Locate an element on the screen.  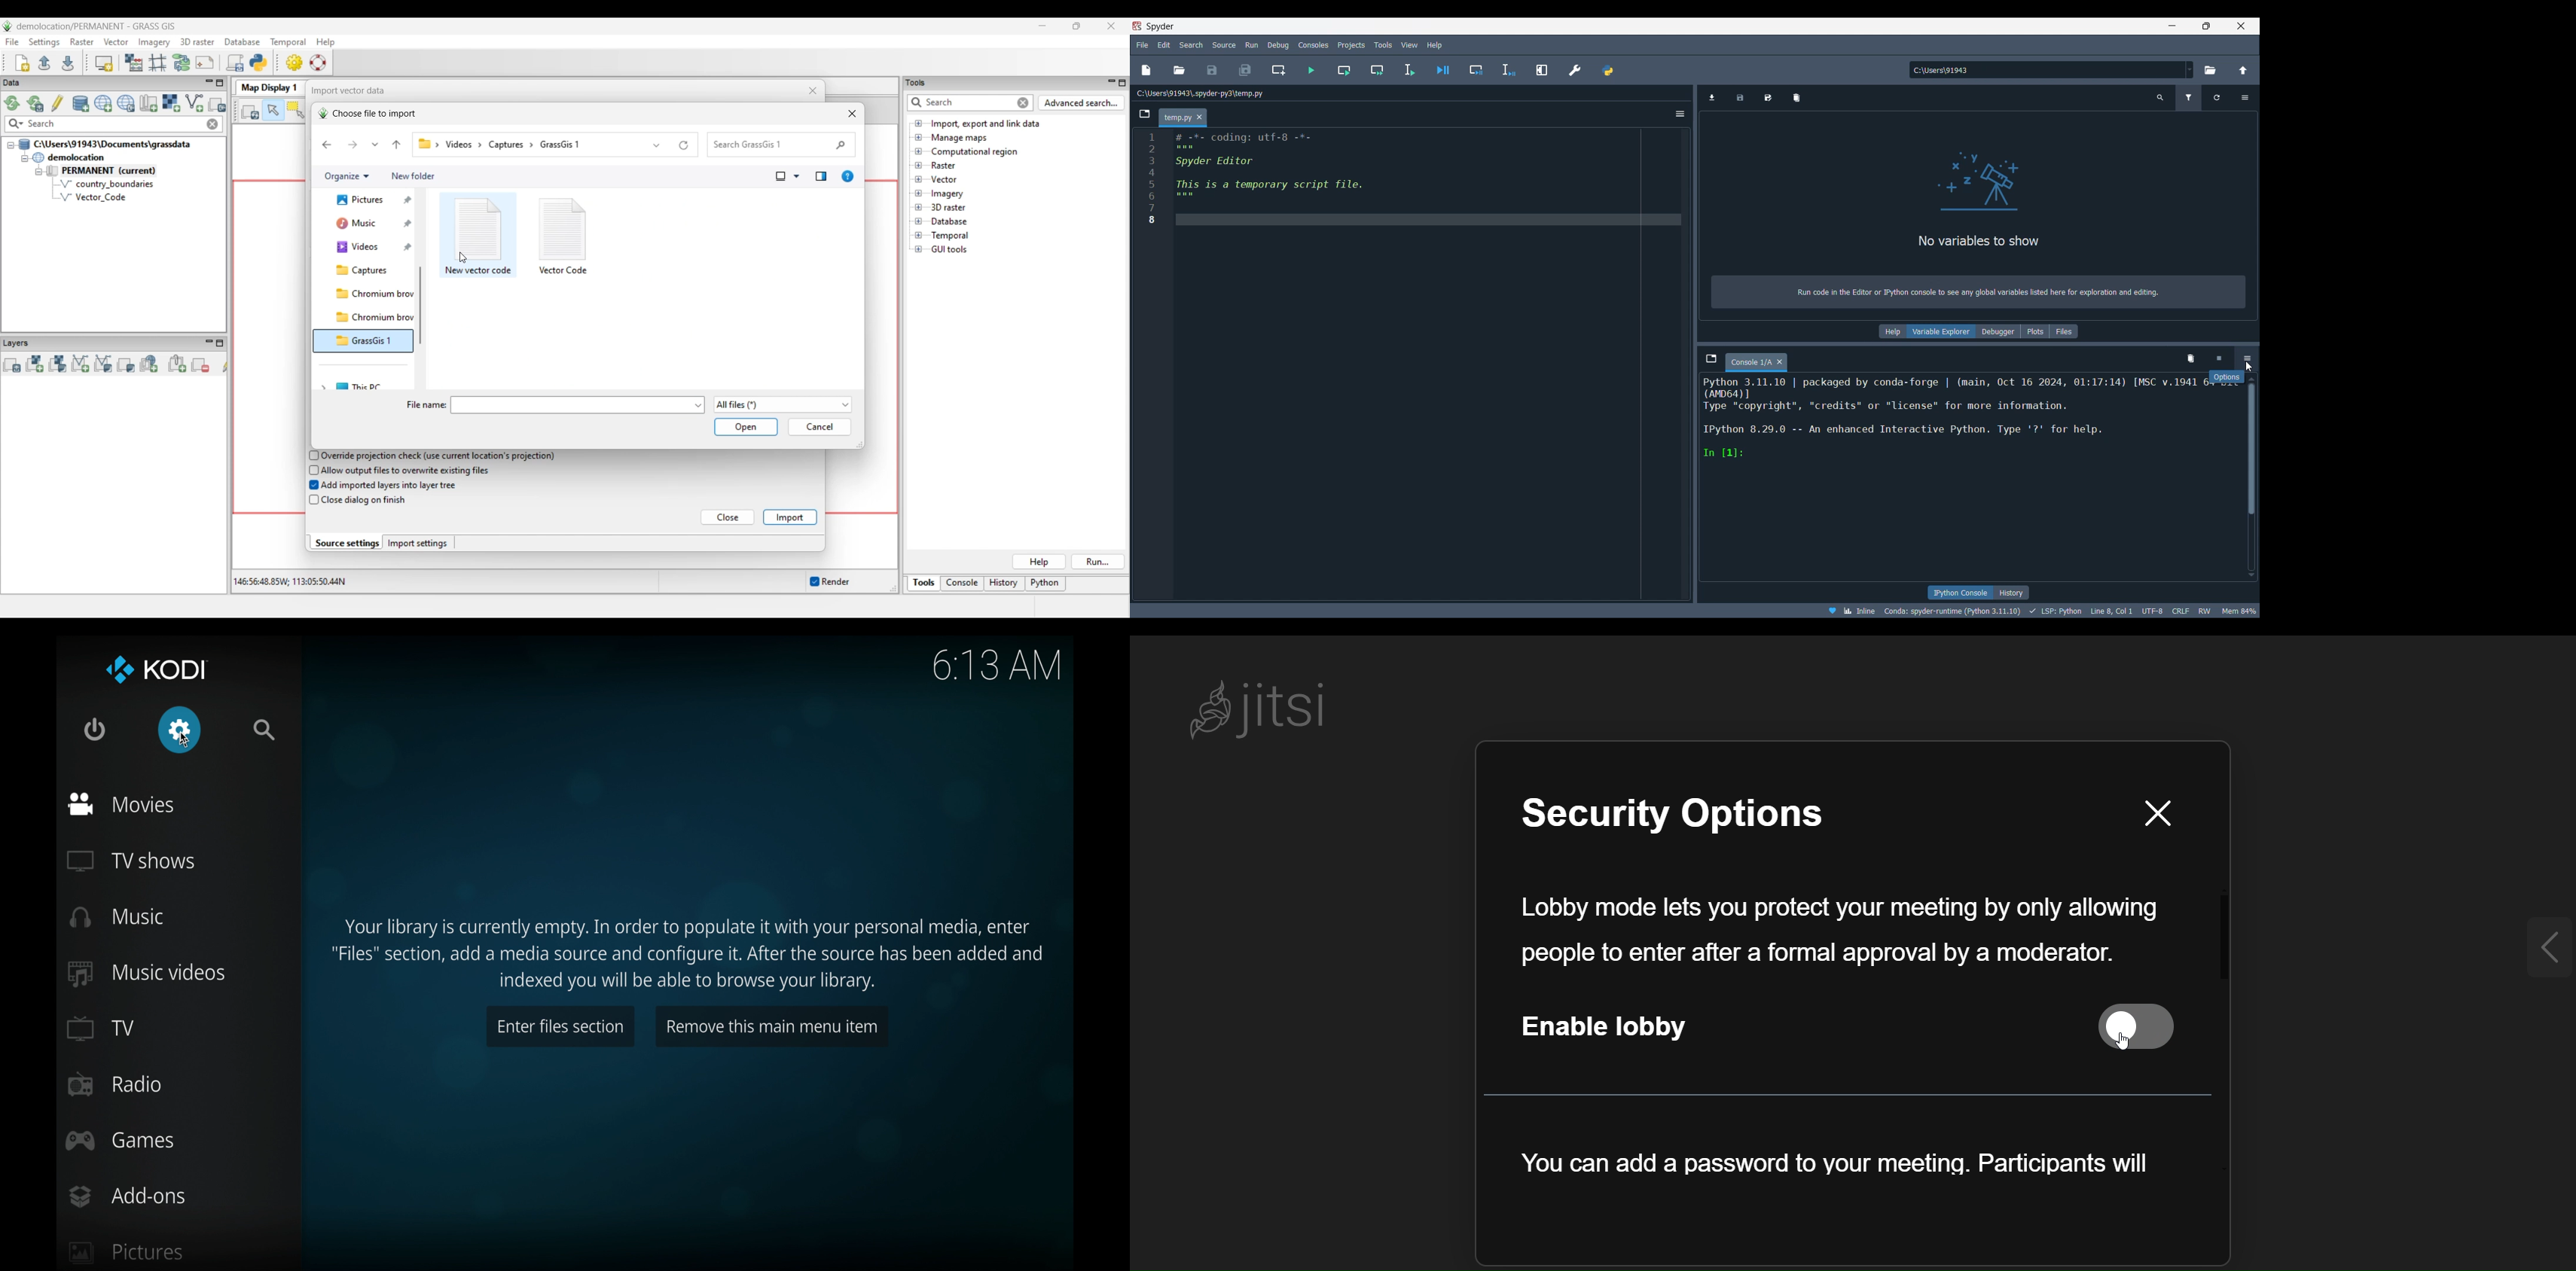
Save data as is located at coordinates (1767, 98).